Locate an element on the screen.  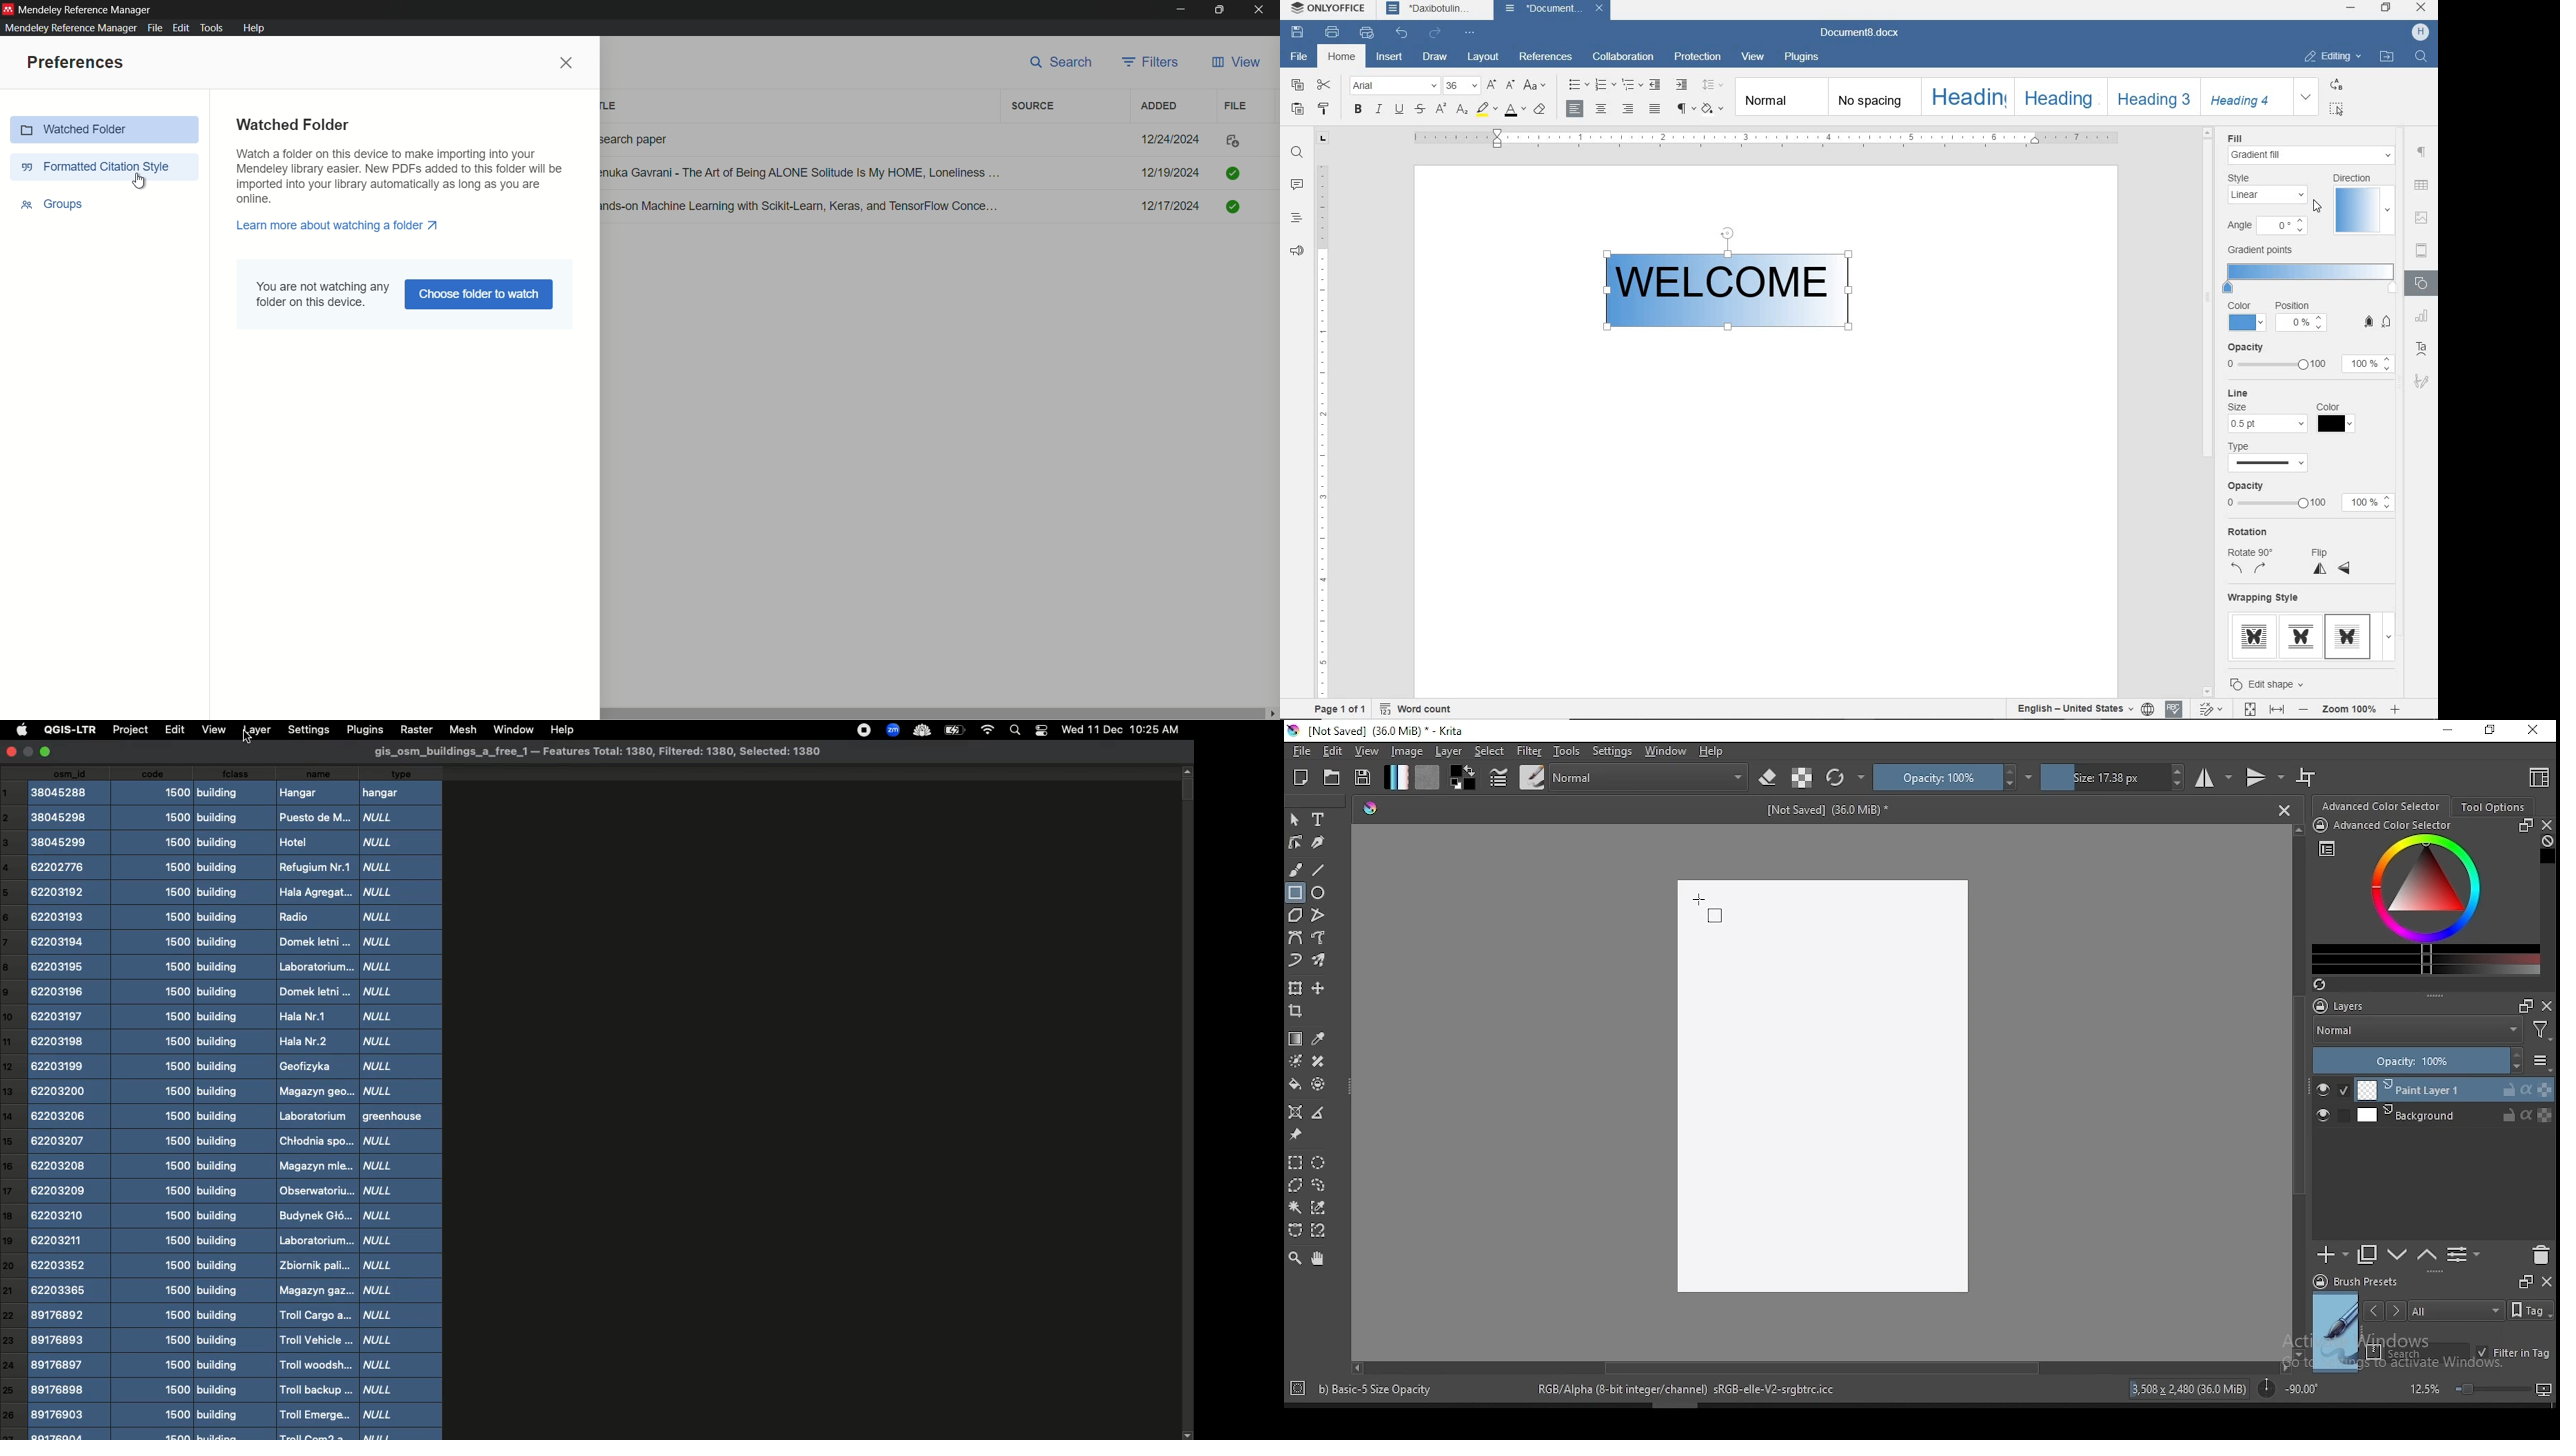
view is located at coordinates (1235, 63).